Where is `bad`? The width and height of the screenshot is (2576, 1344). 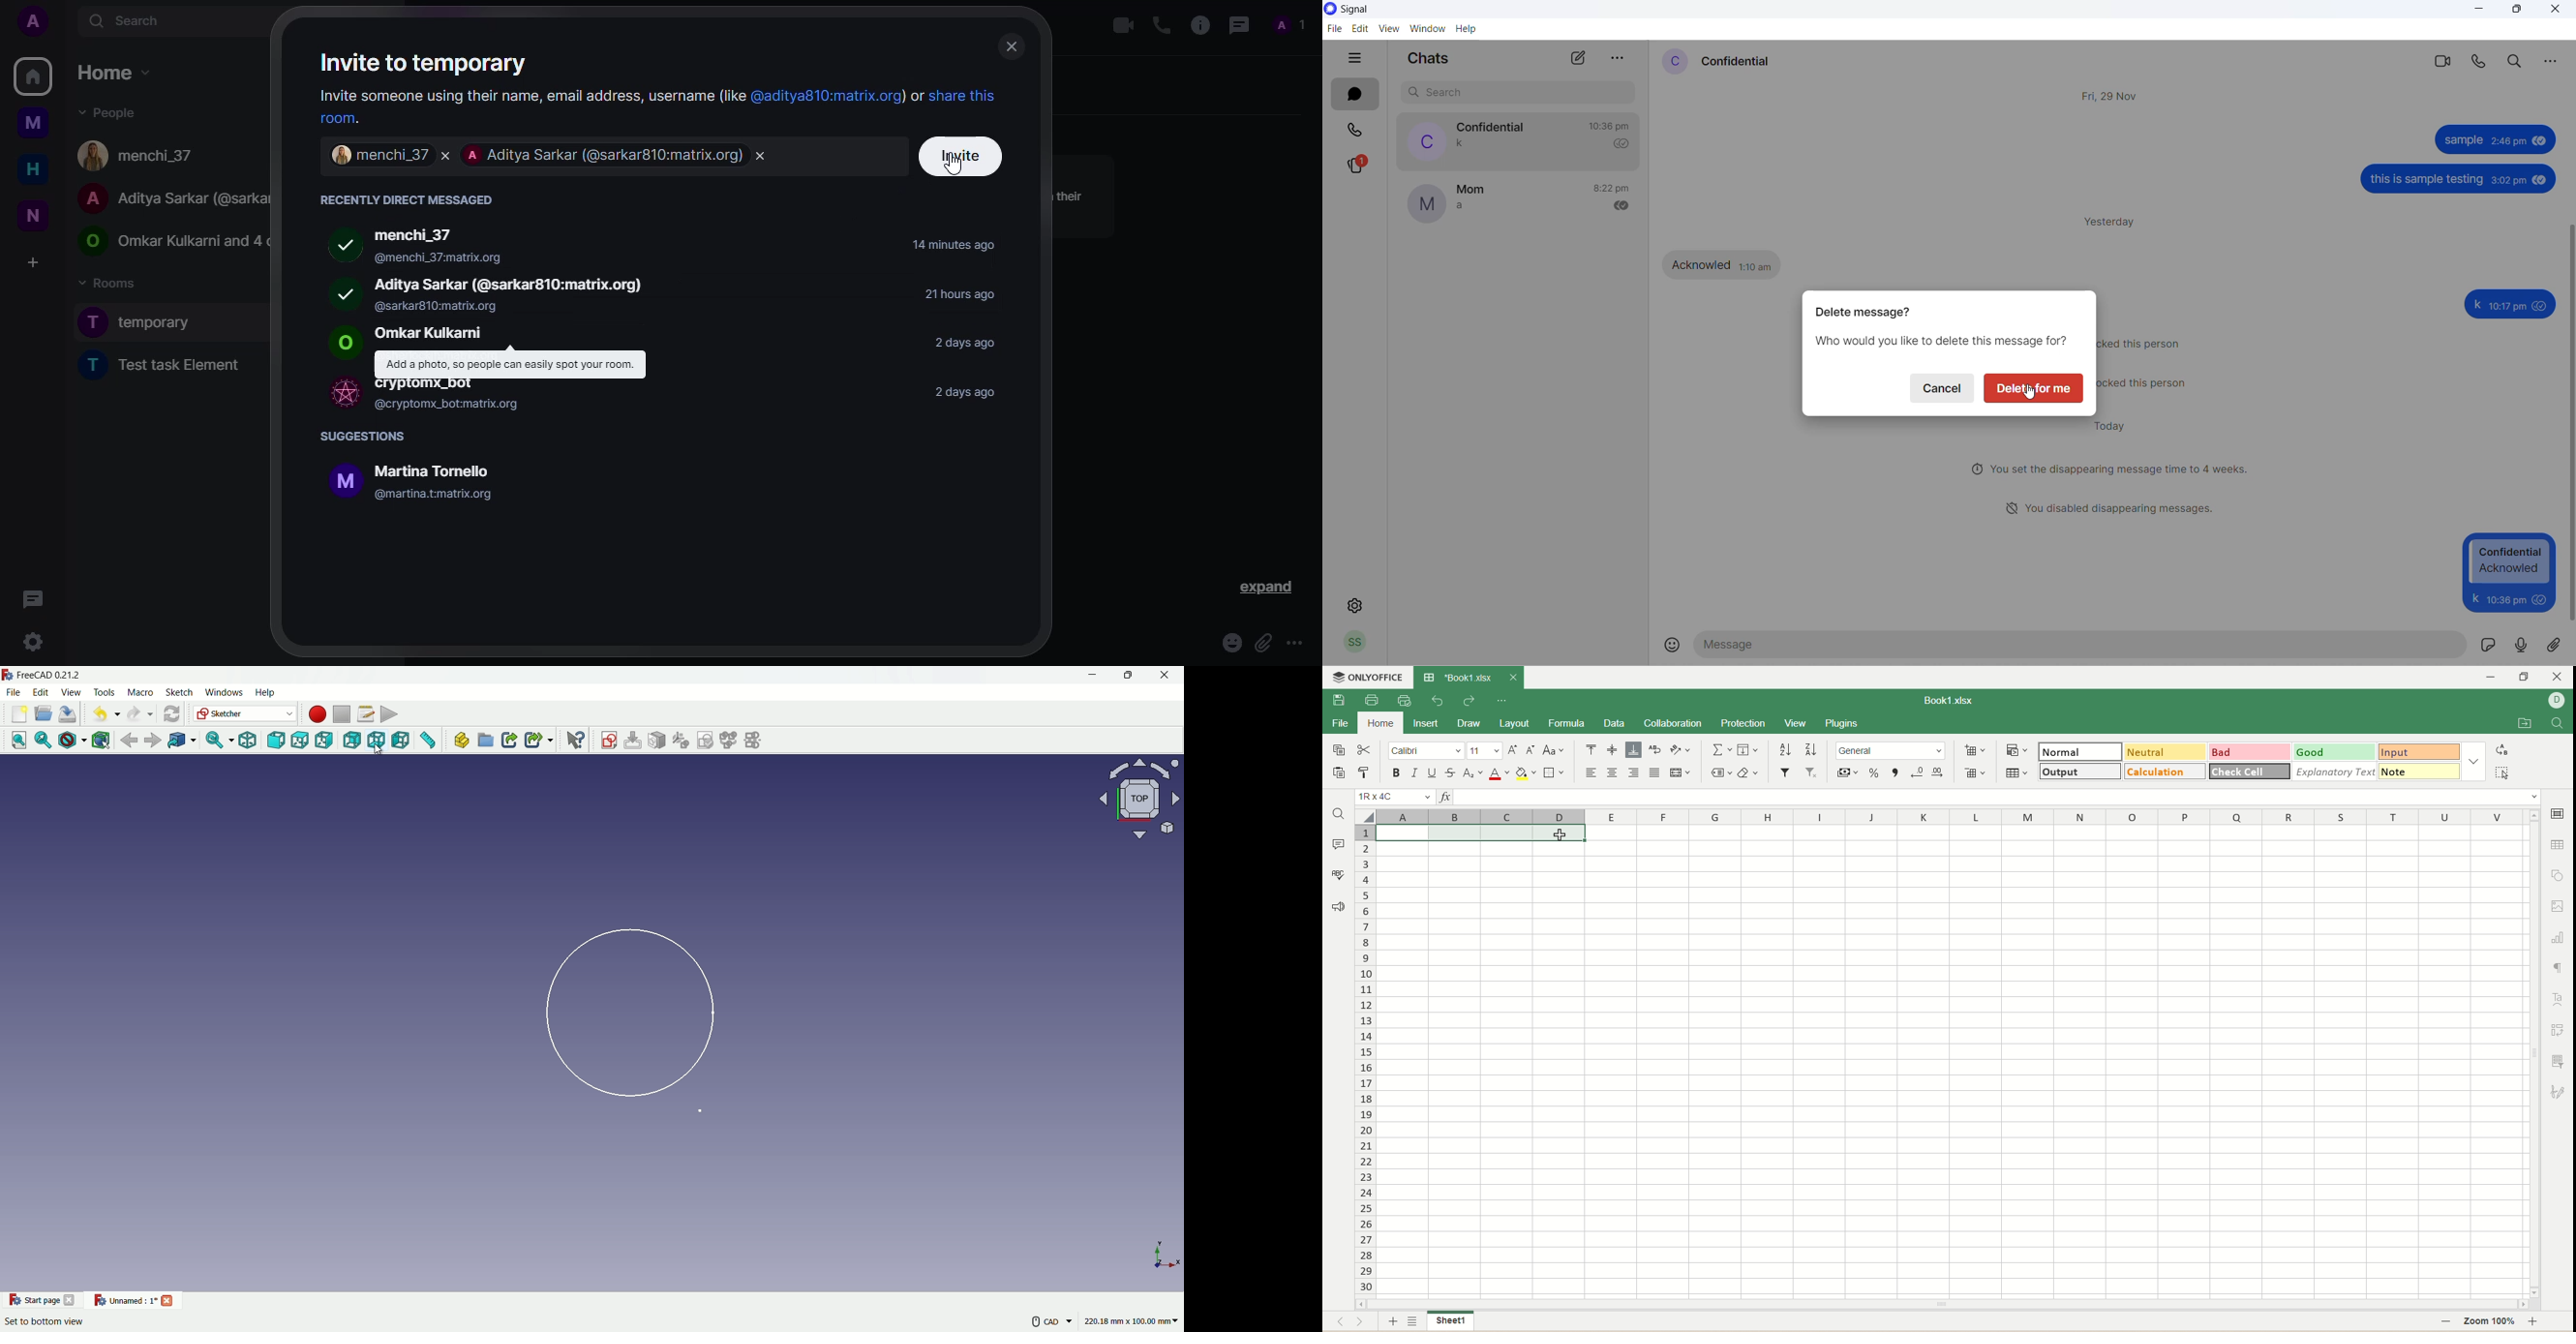 bad is located at coordinates (2252, 752).